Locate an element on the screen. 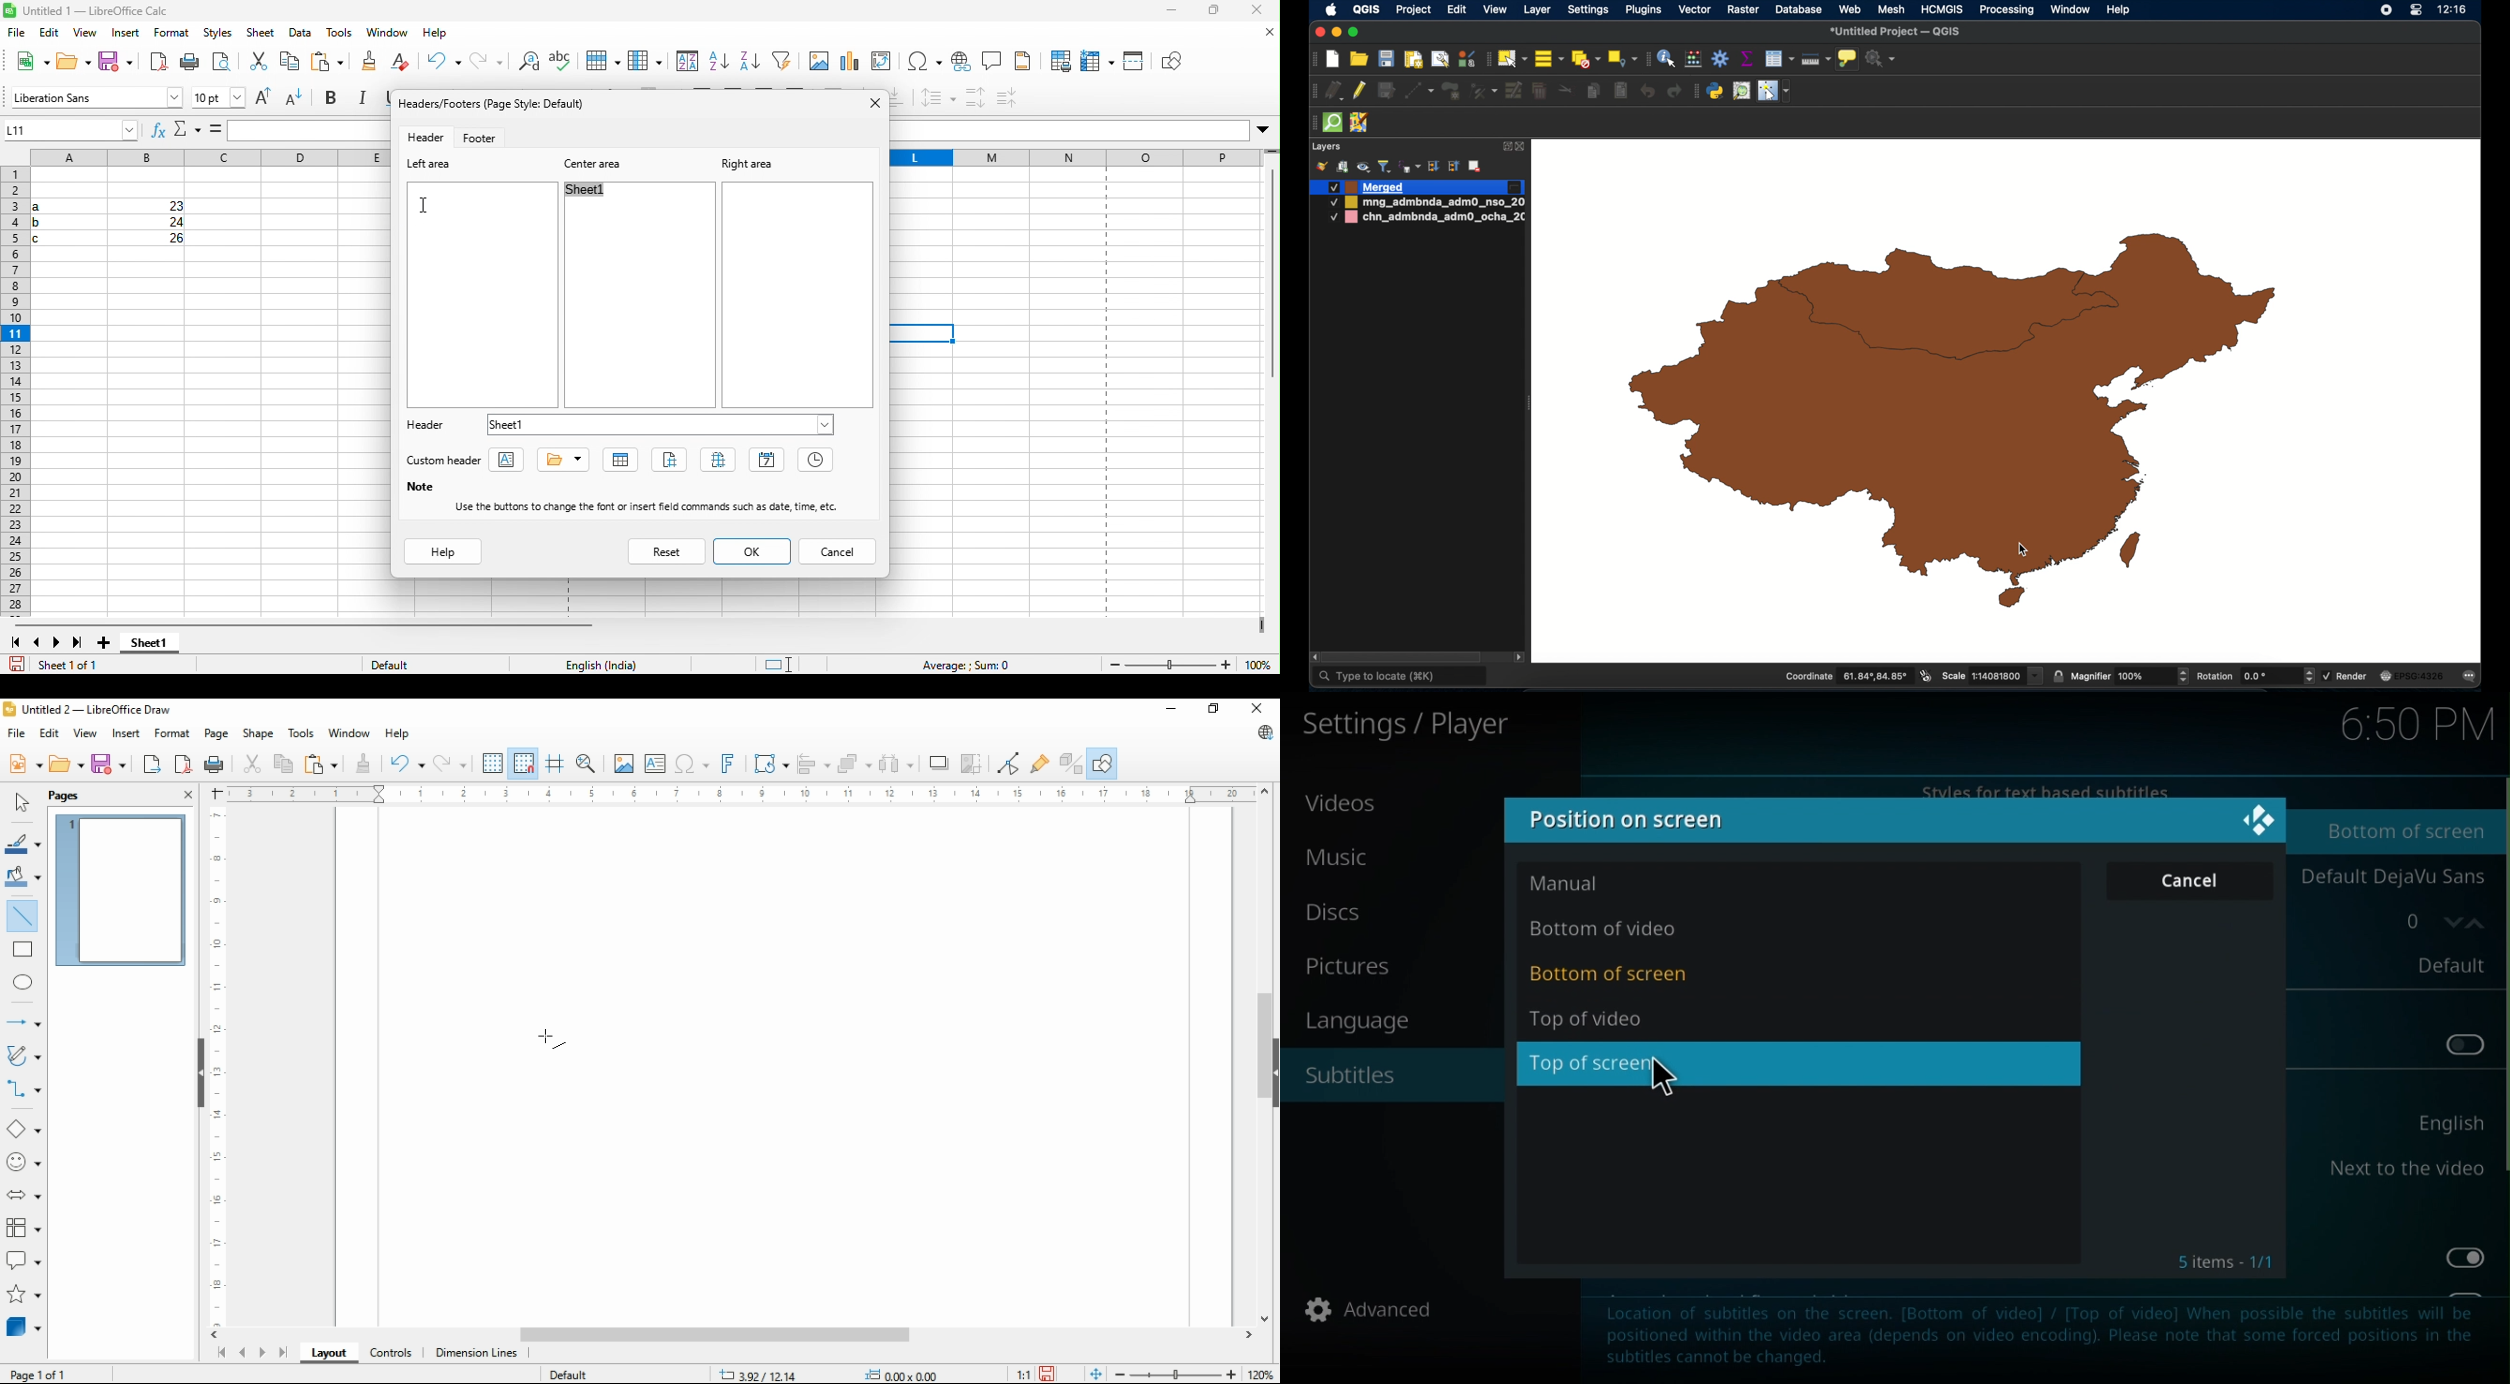  Cursor is located at coordinates (1675, 1078).